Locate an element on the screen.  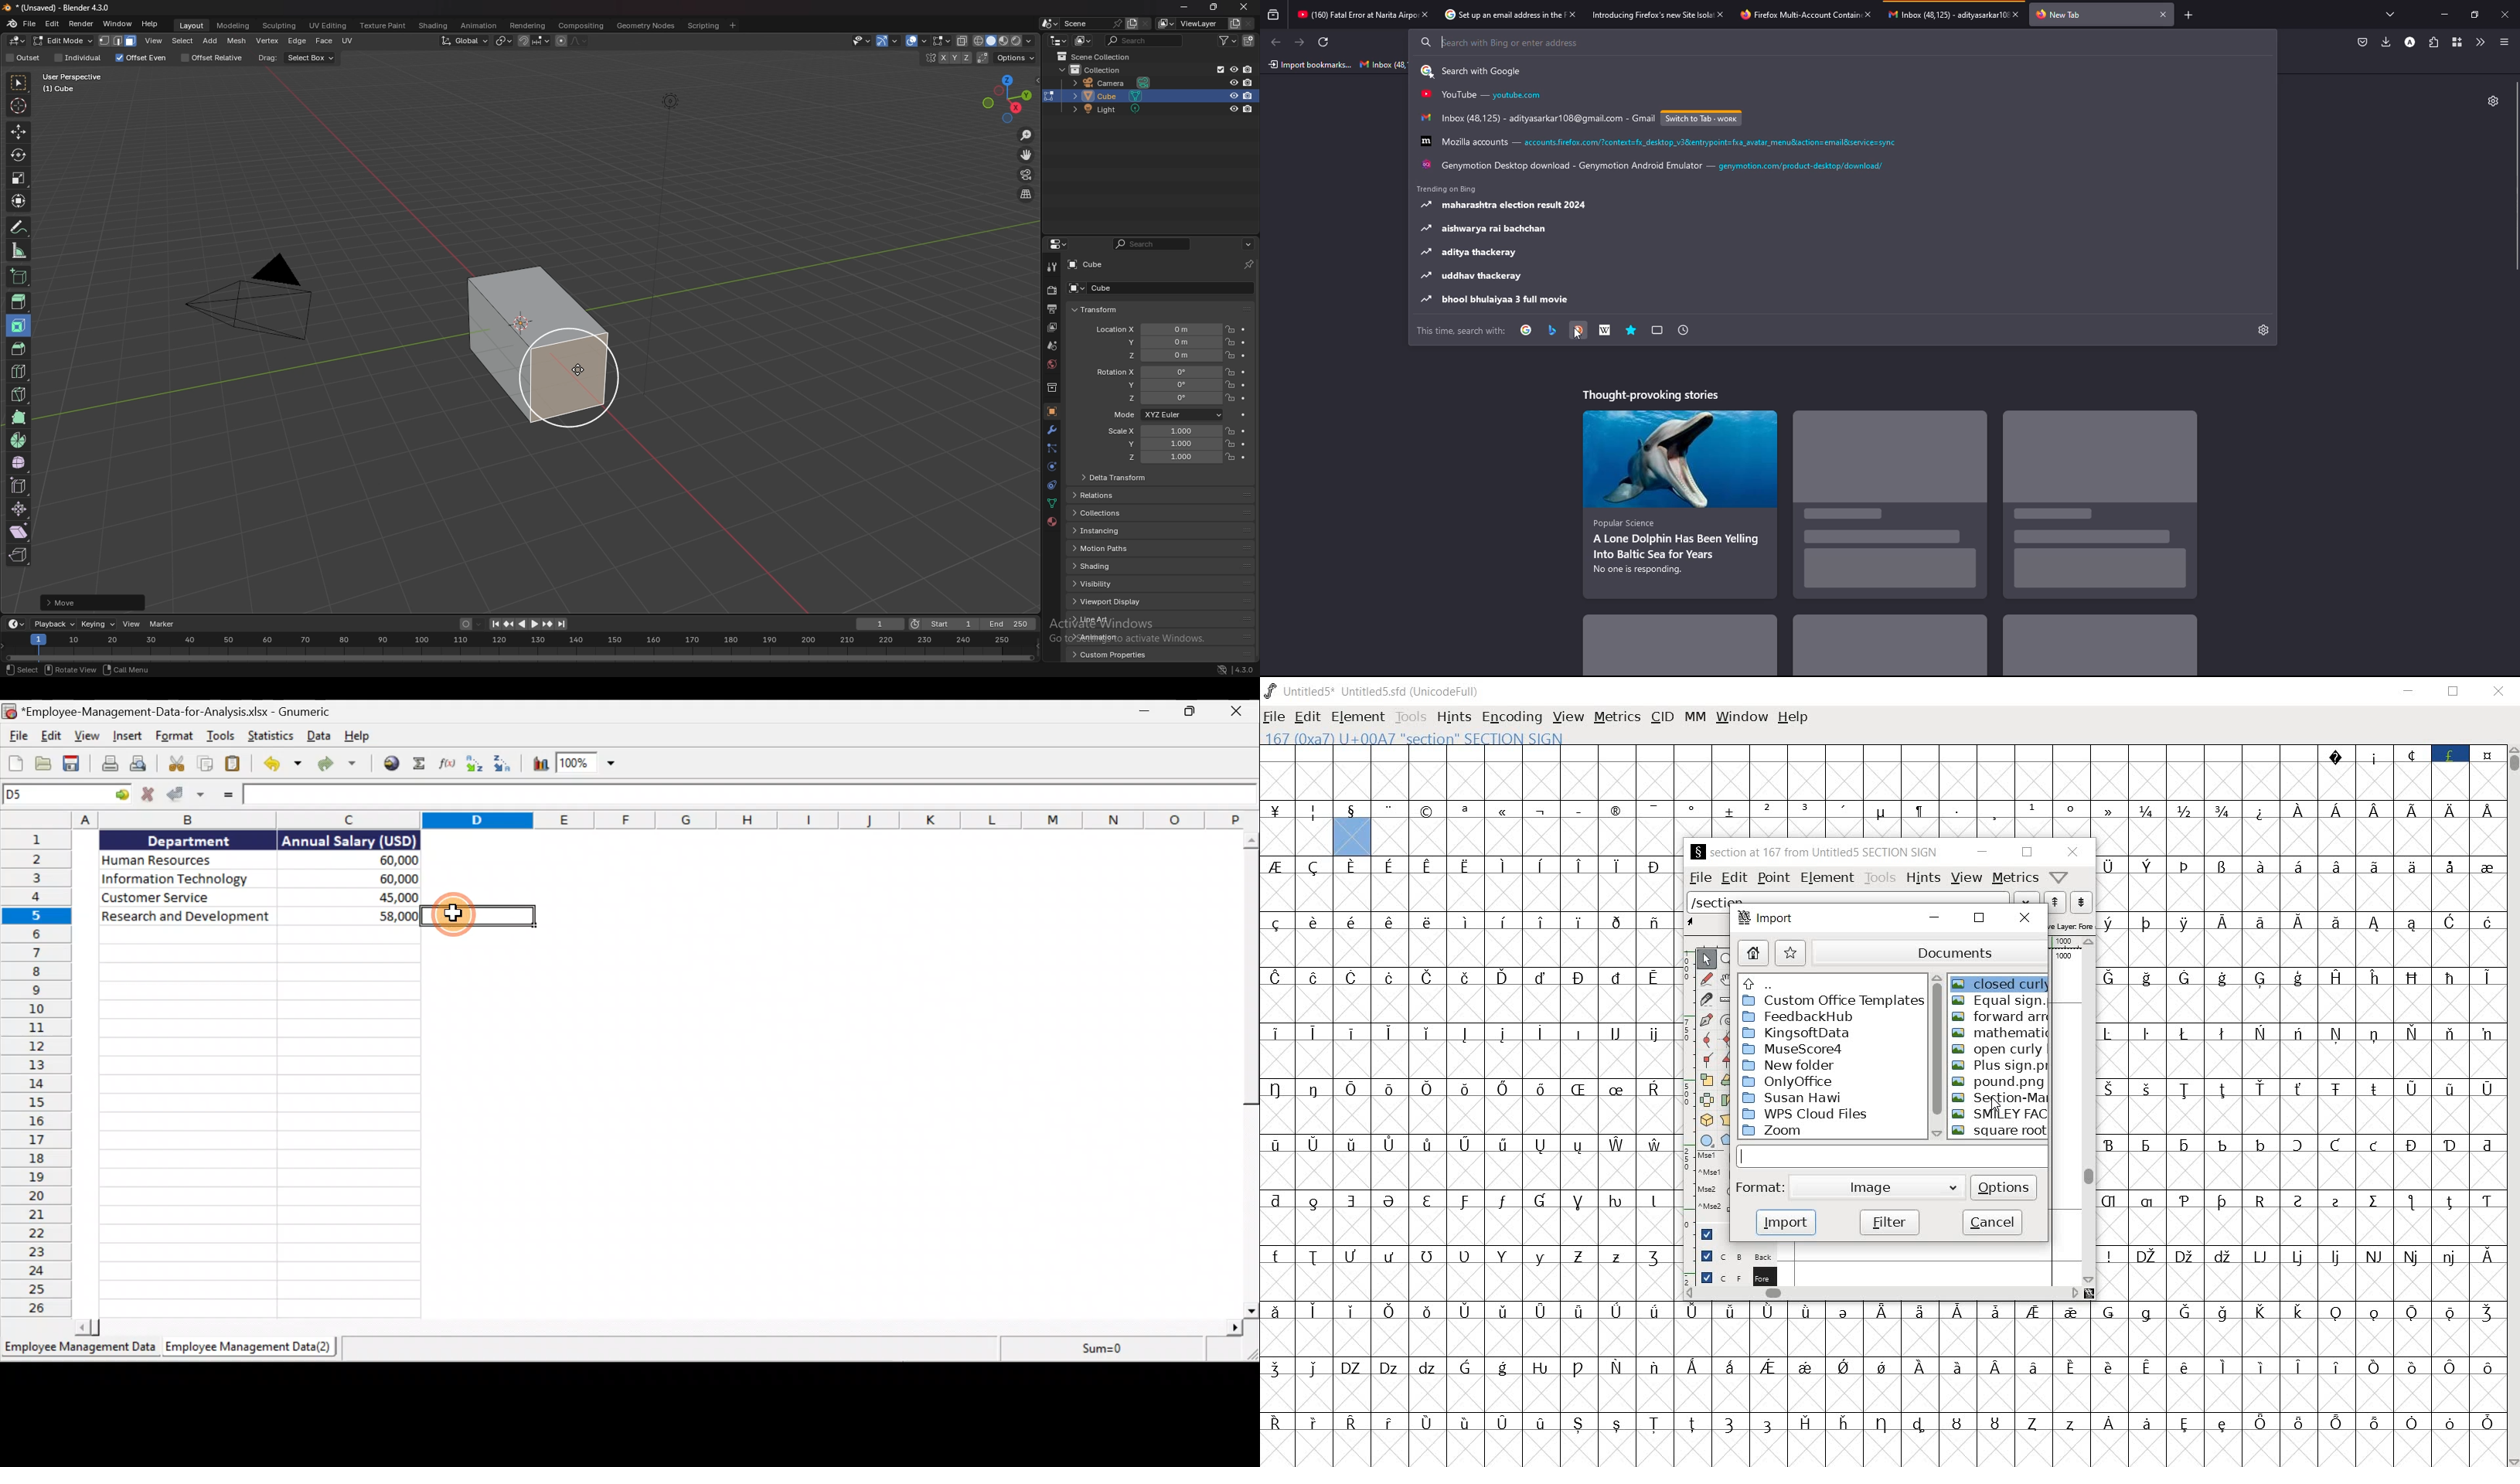
stories is located at coordinates (1891, 510).